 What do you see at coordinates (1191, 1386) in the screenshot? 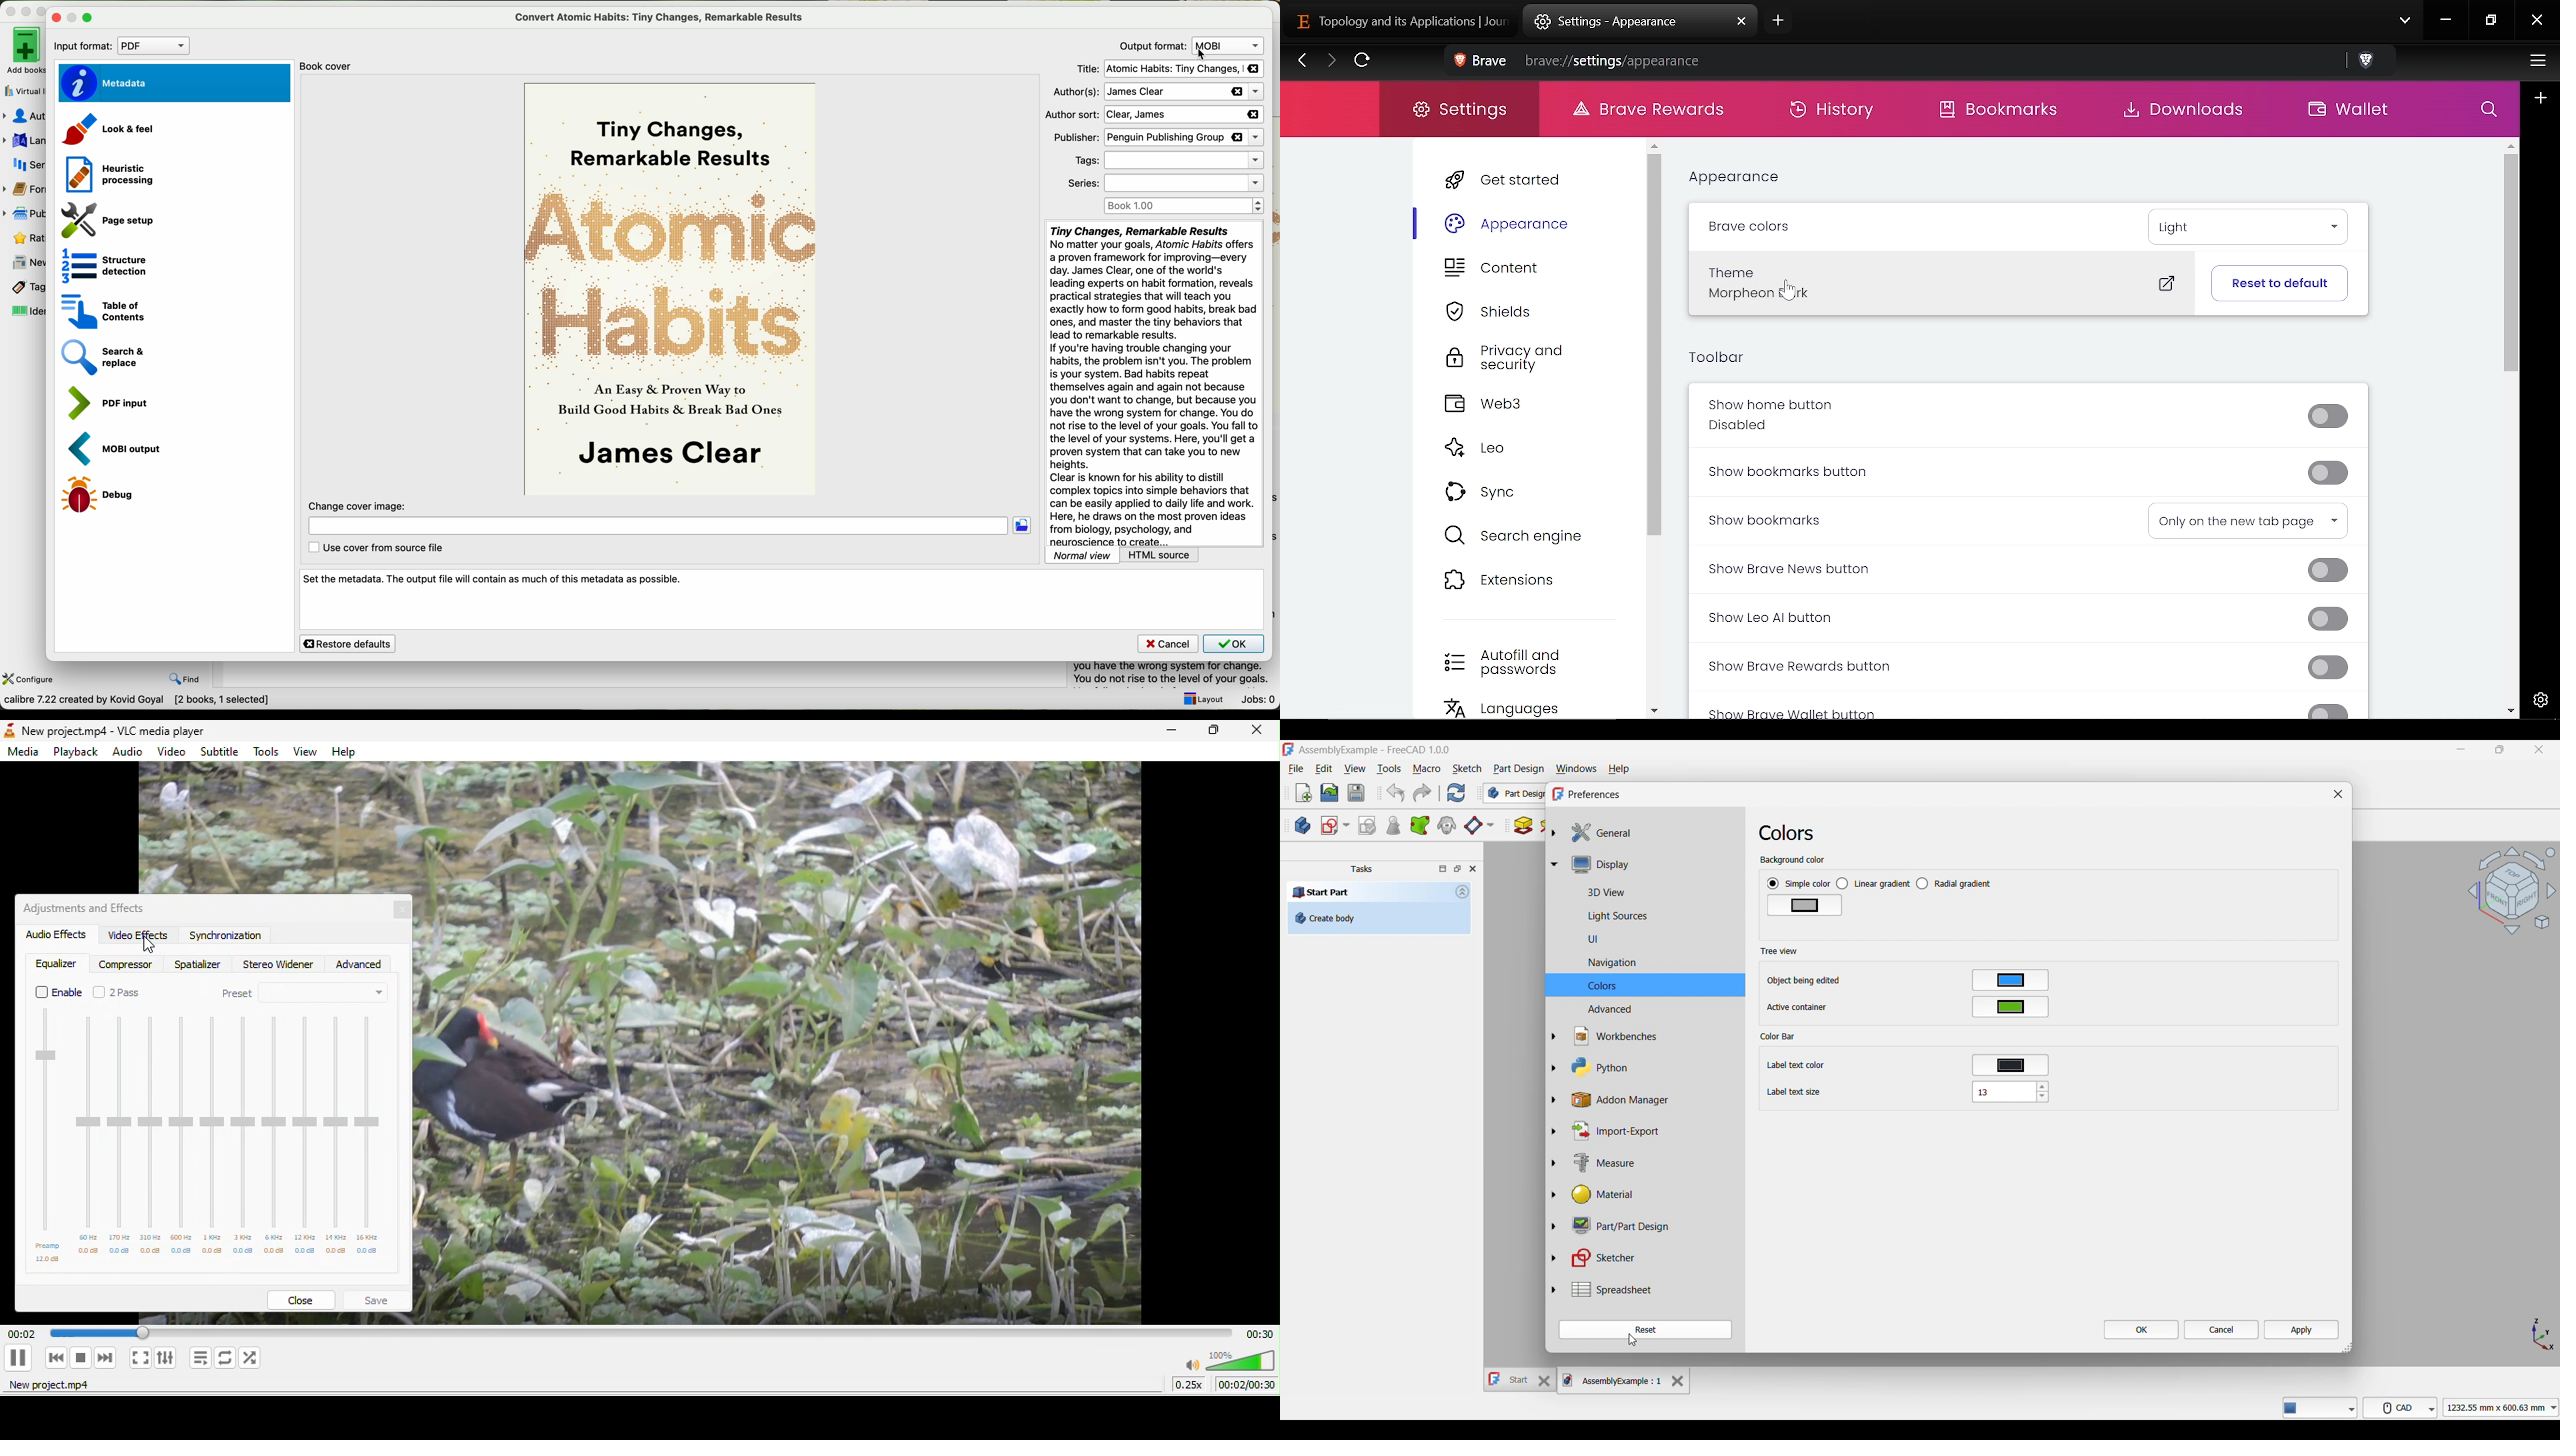
I see `0.25 x` at bounding box center [1191, 1386].